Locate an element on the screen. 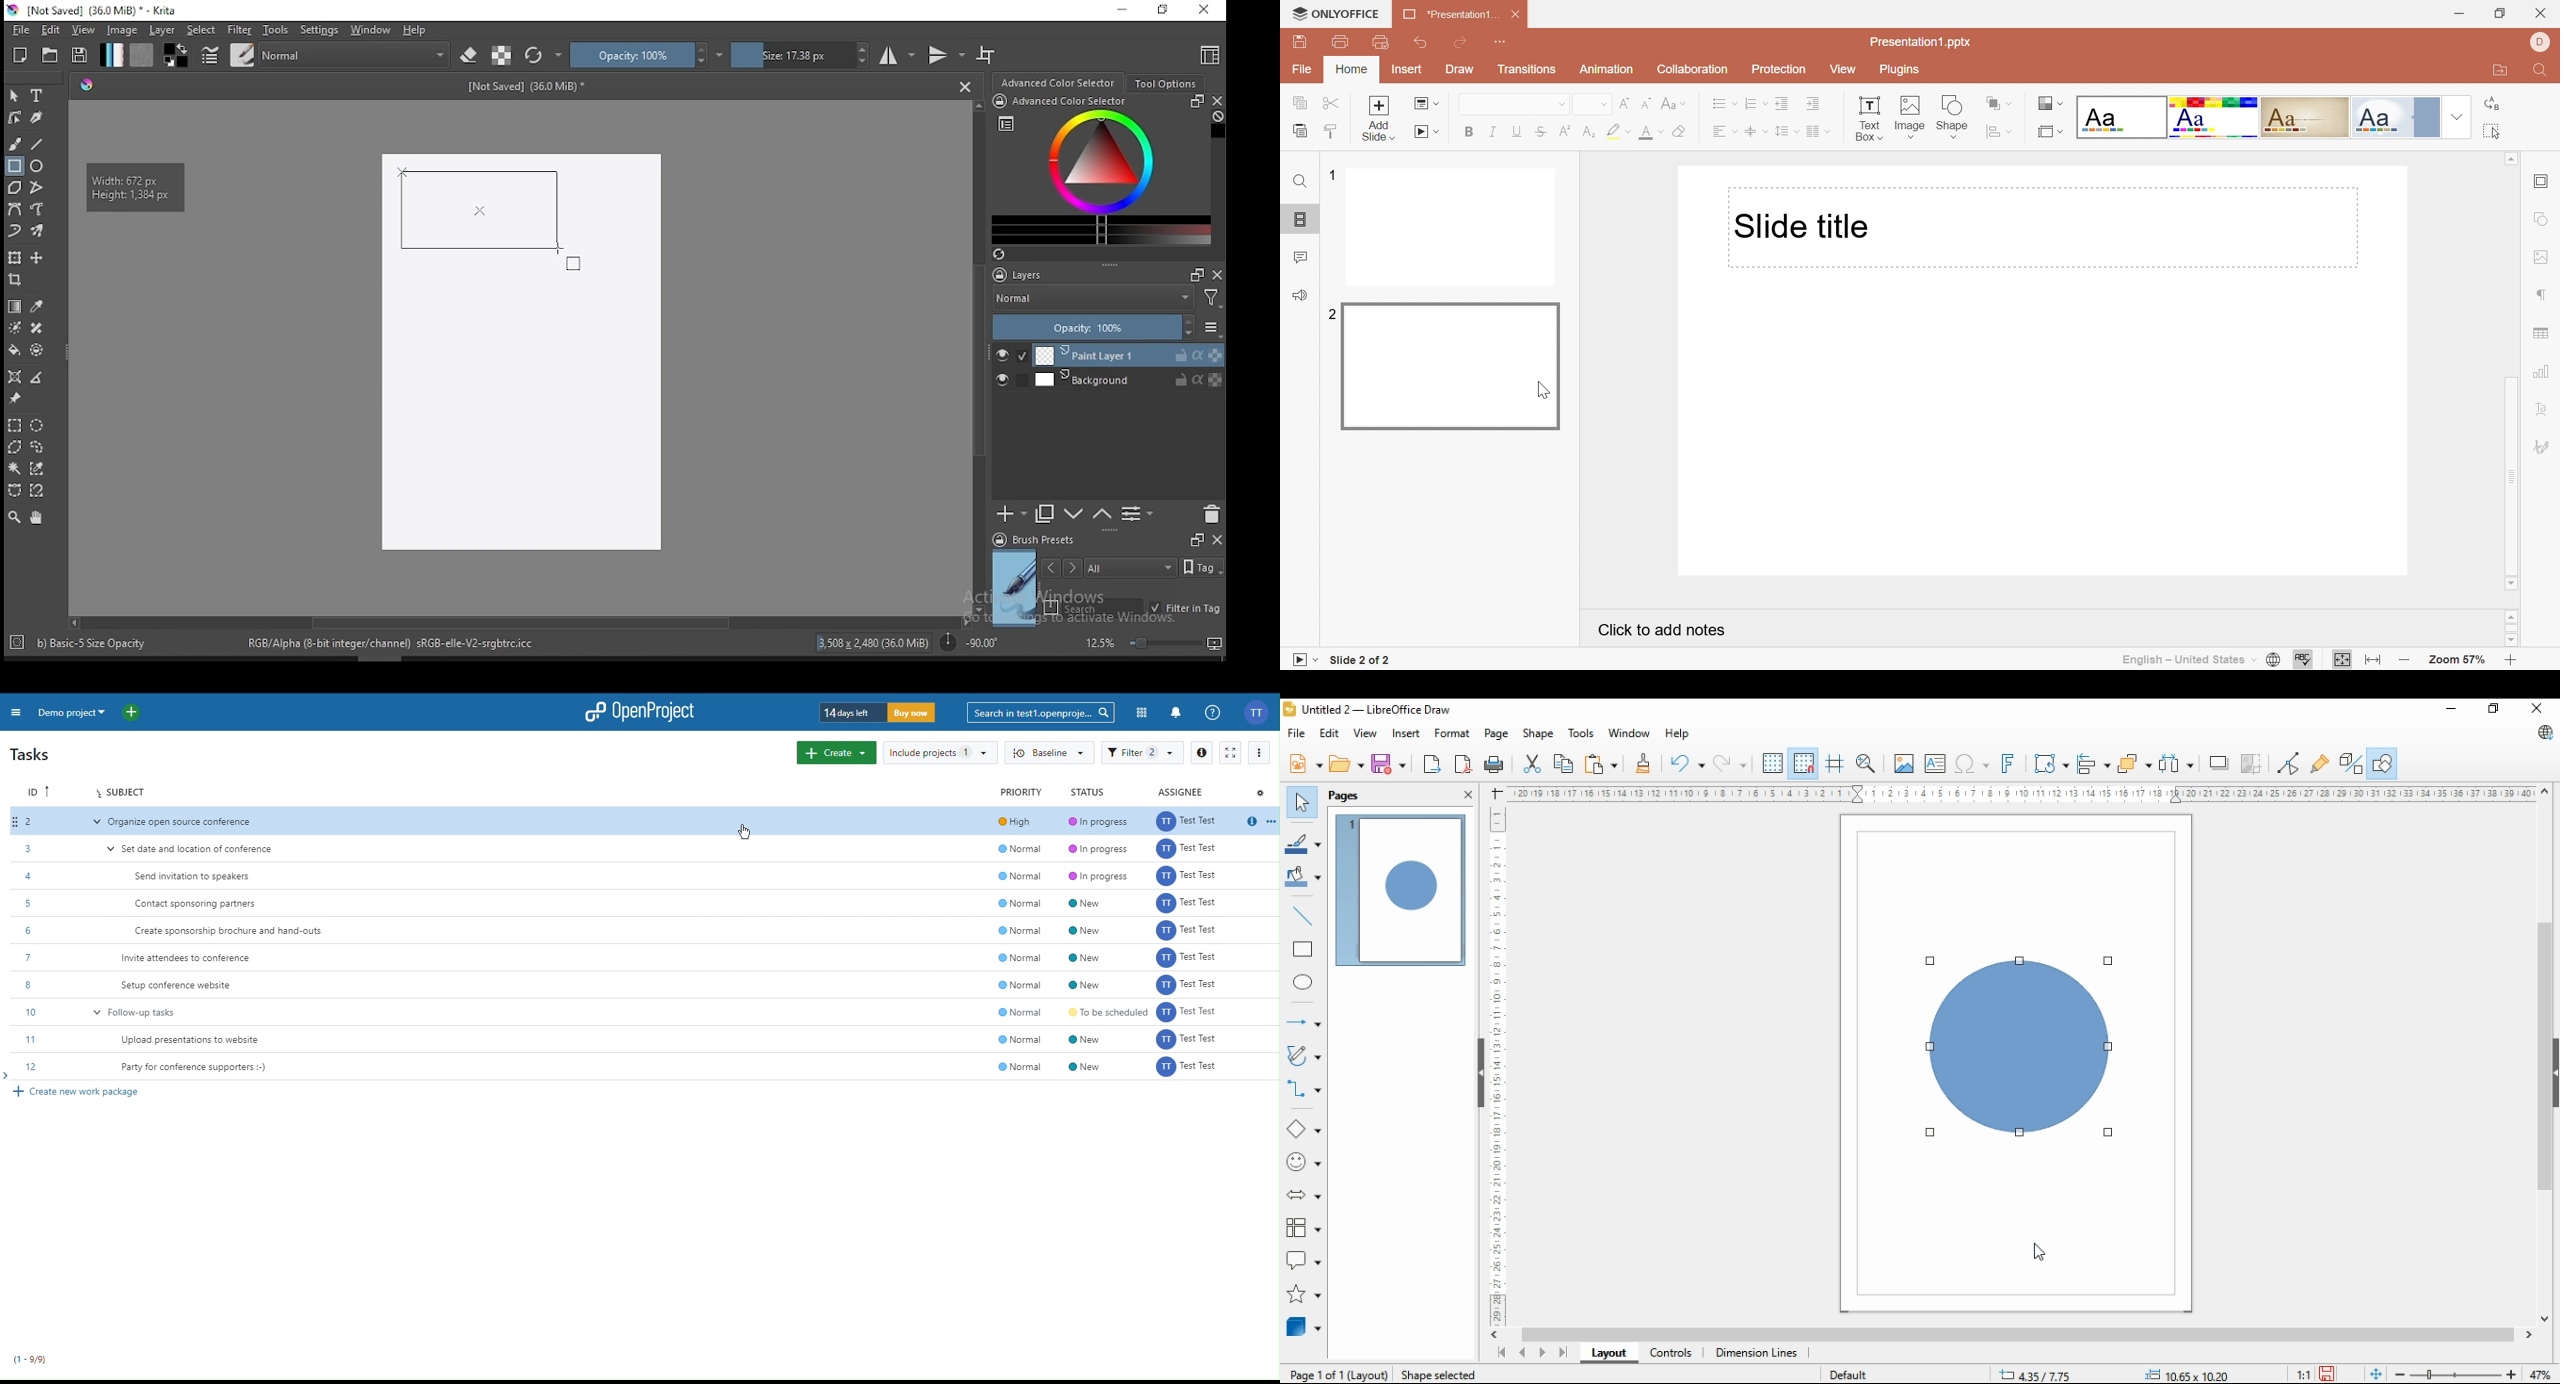 This screenshot has width=2576, height=1400. 6 (Create sponsorship brochure and hand-outs @ Normal @ New Wp =e is located at coordinates (650, 931).